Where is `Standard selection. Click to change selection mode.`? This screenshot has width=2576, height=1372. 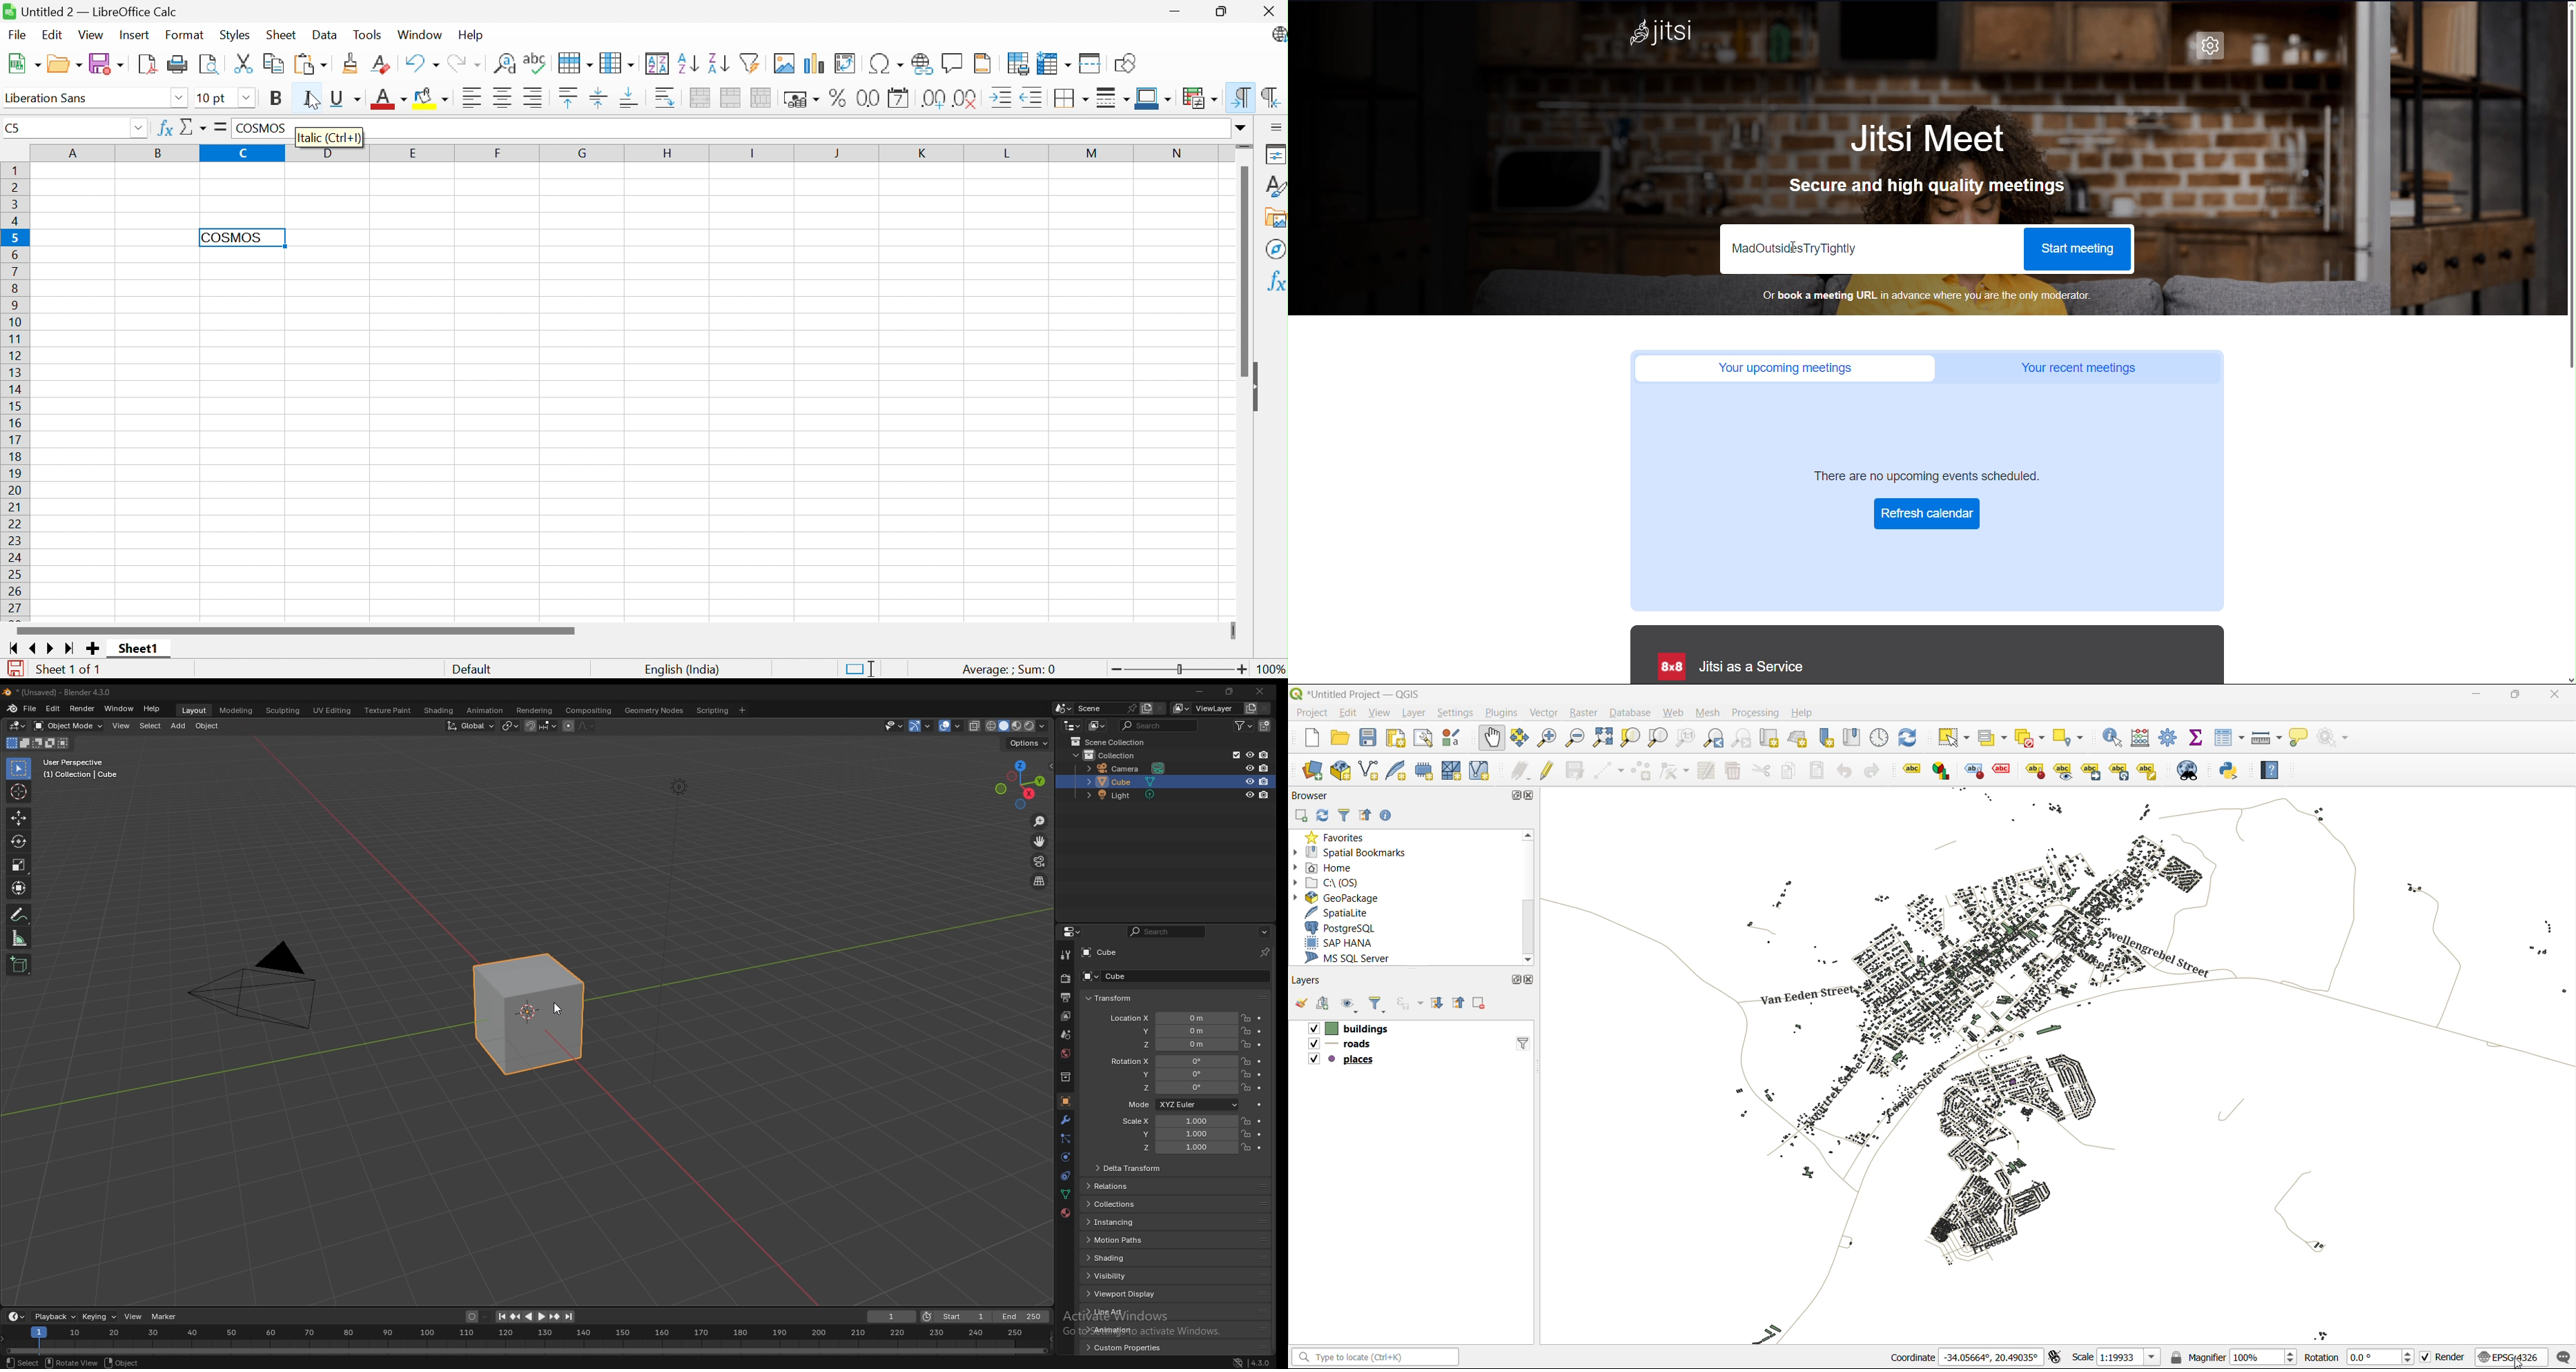 Standard selection. Click to change selection mode. is located at coordinates (862, 669).